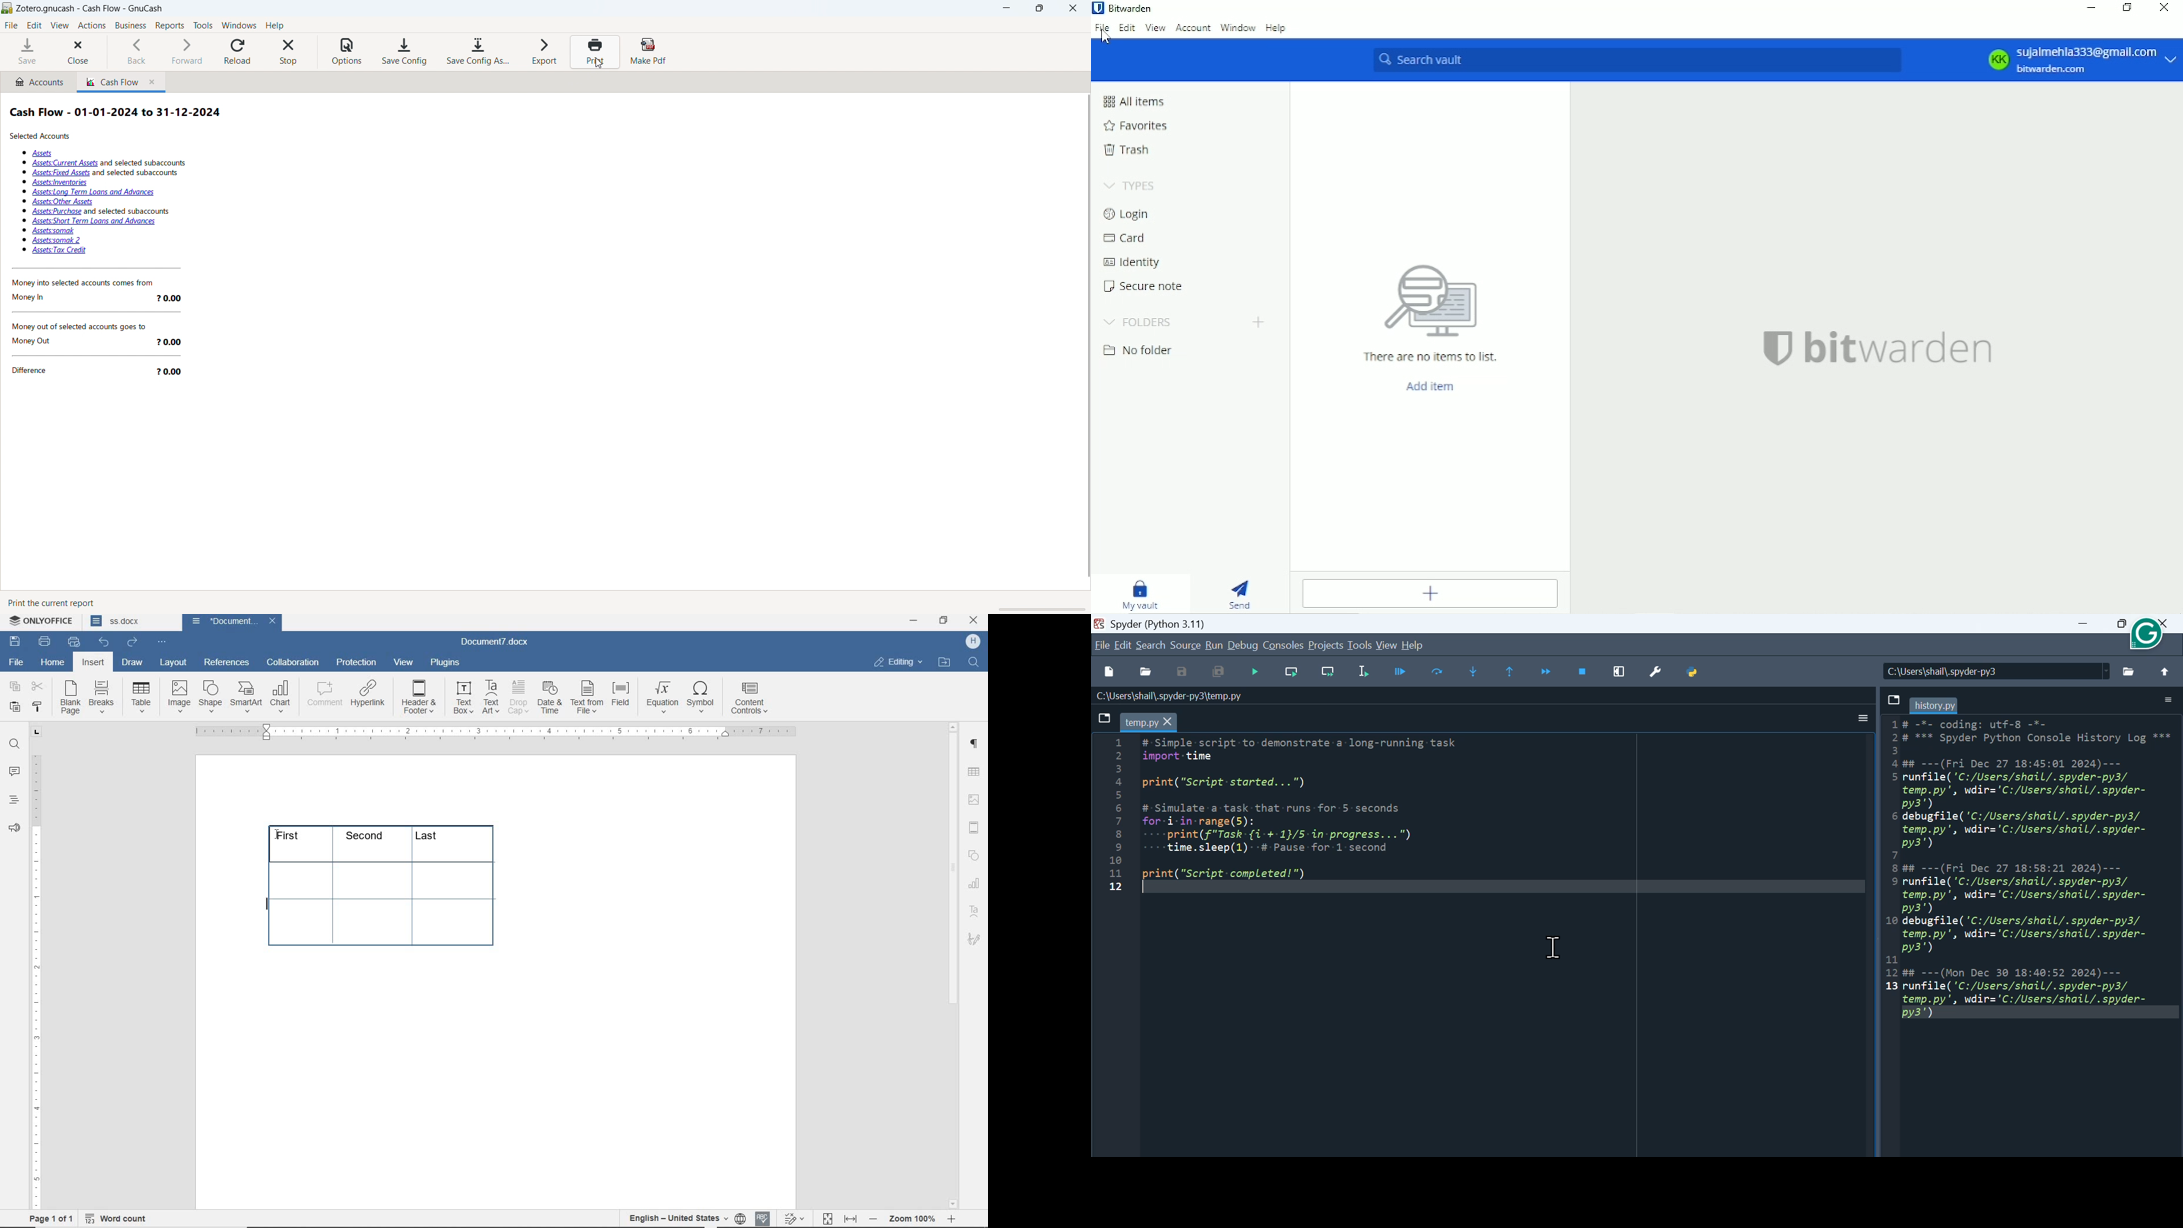 The height and width of the screenshot is (1232, 2184). What do you see at coordinates (954, 726) in the screenshot?
I see `scroll up` at bounding box center [954, 726].